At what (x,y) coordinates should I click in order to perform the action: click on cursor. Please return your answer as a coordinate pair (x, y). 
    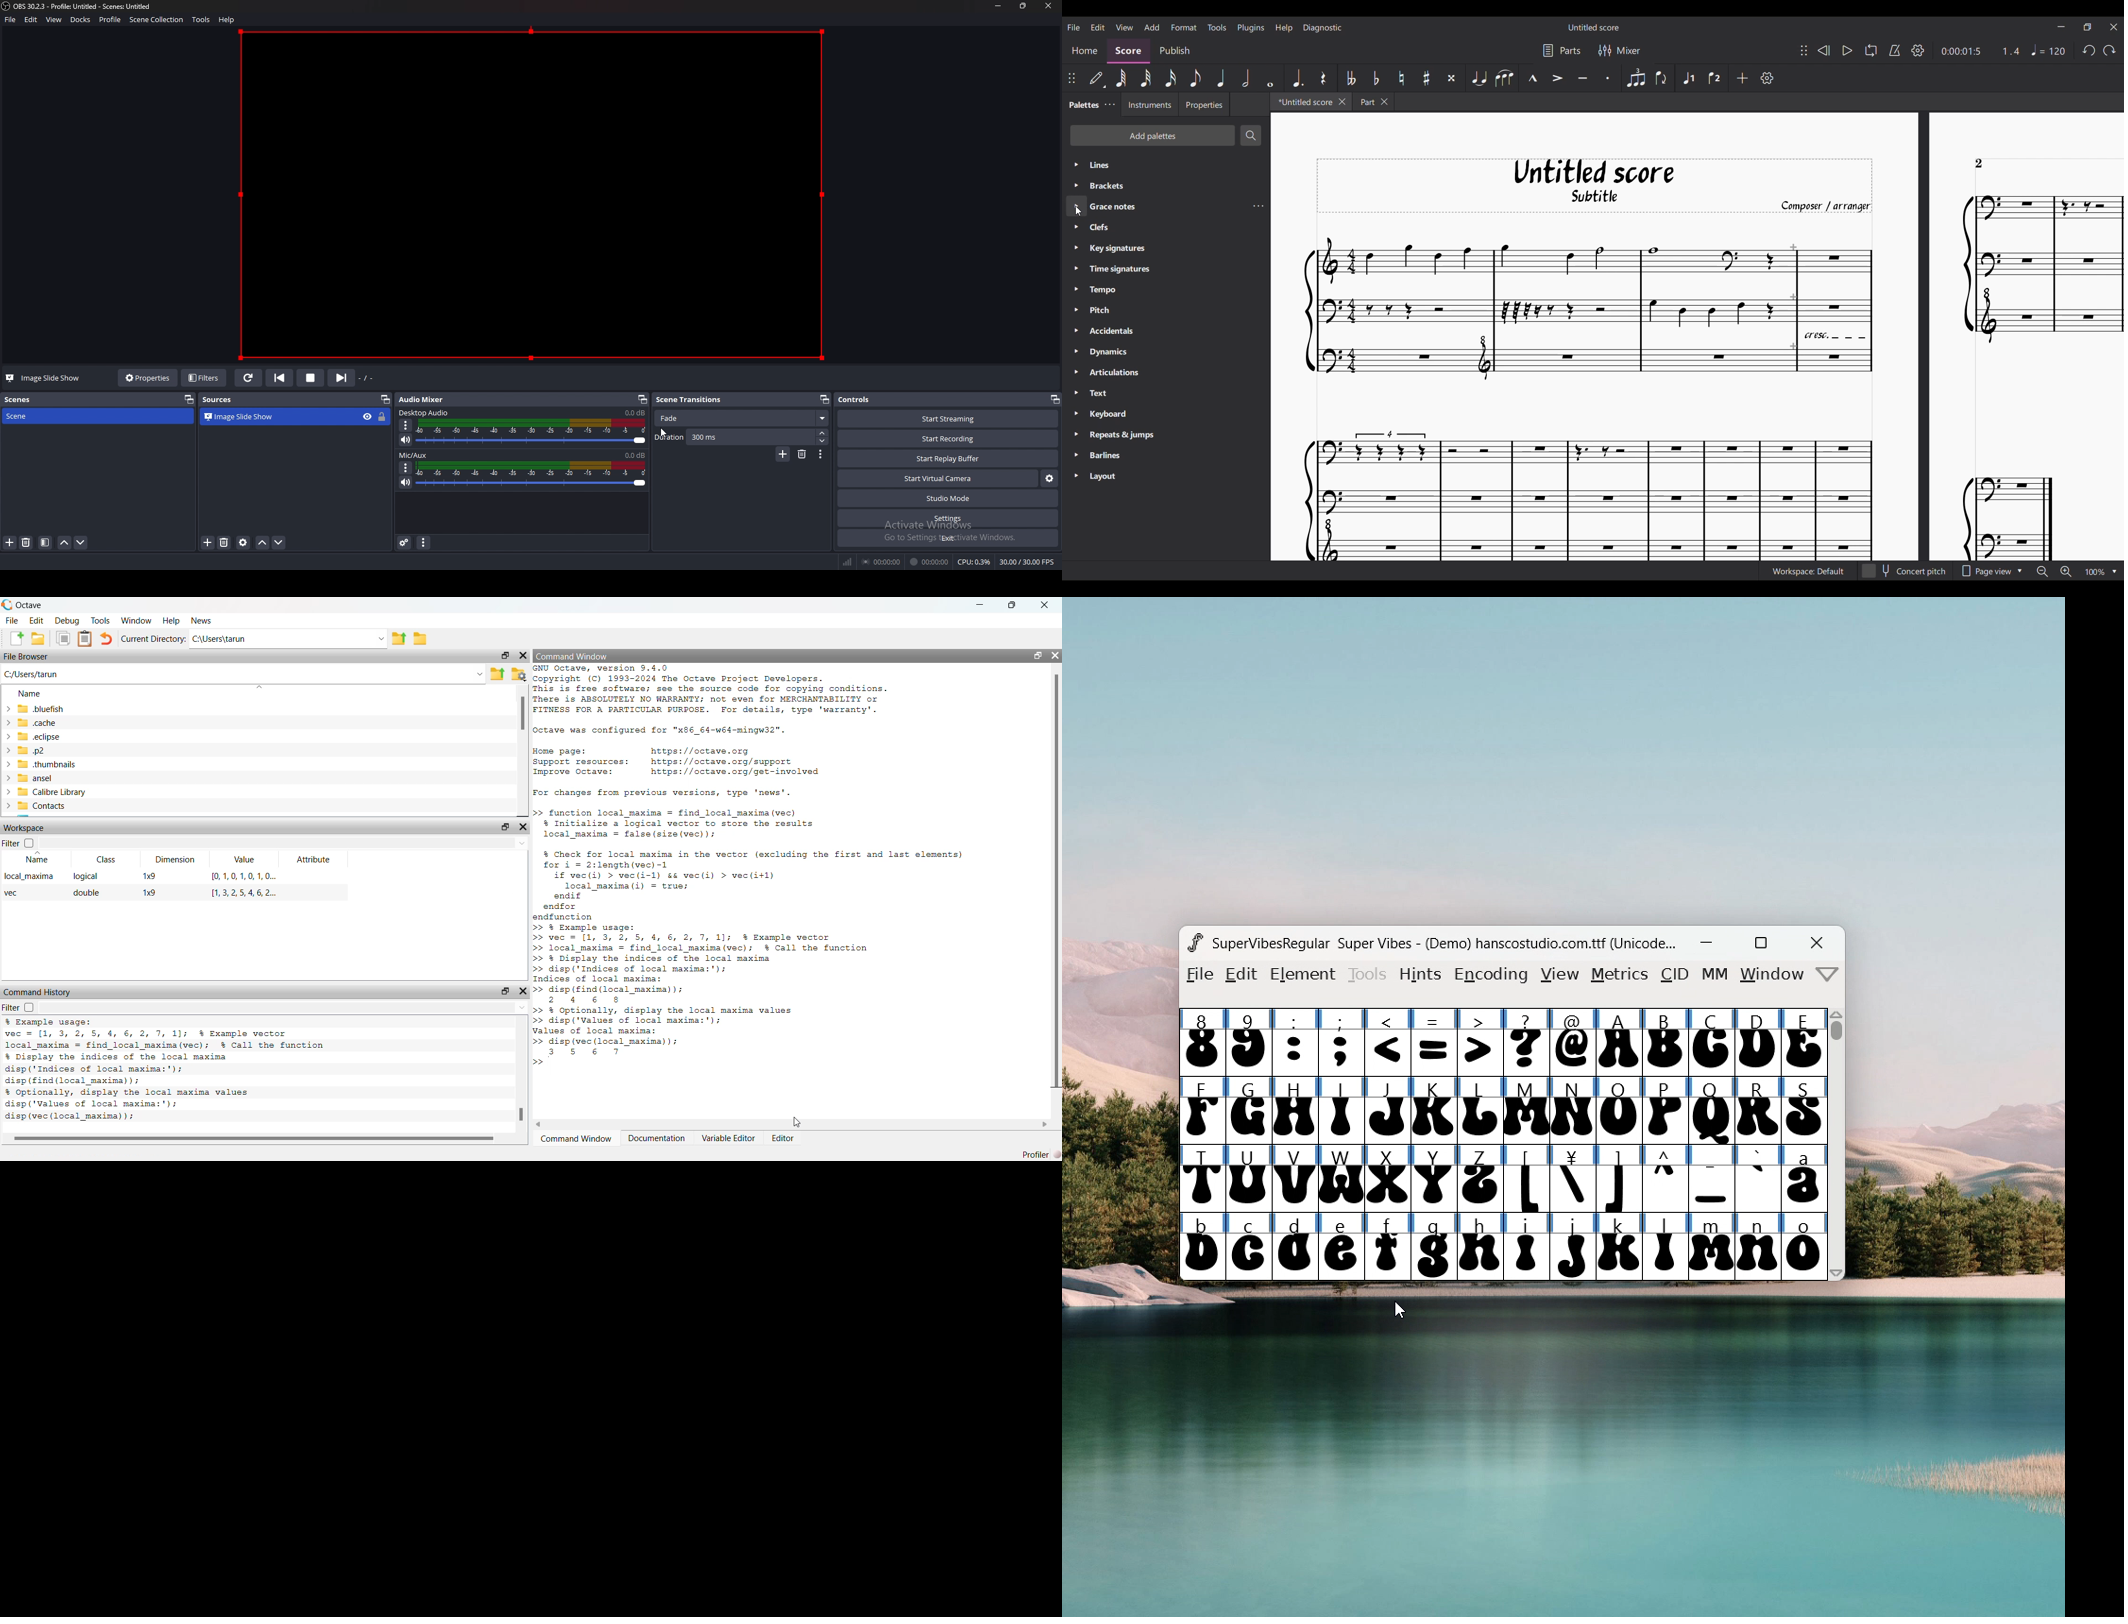
    Looking at the image, I should click on (795, 1122).